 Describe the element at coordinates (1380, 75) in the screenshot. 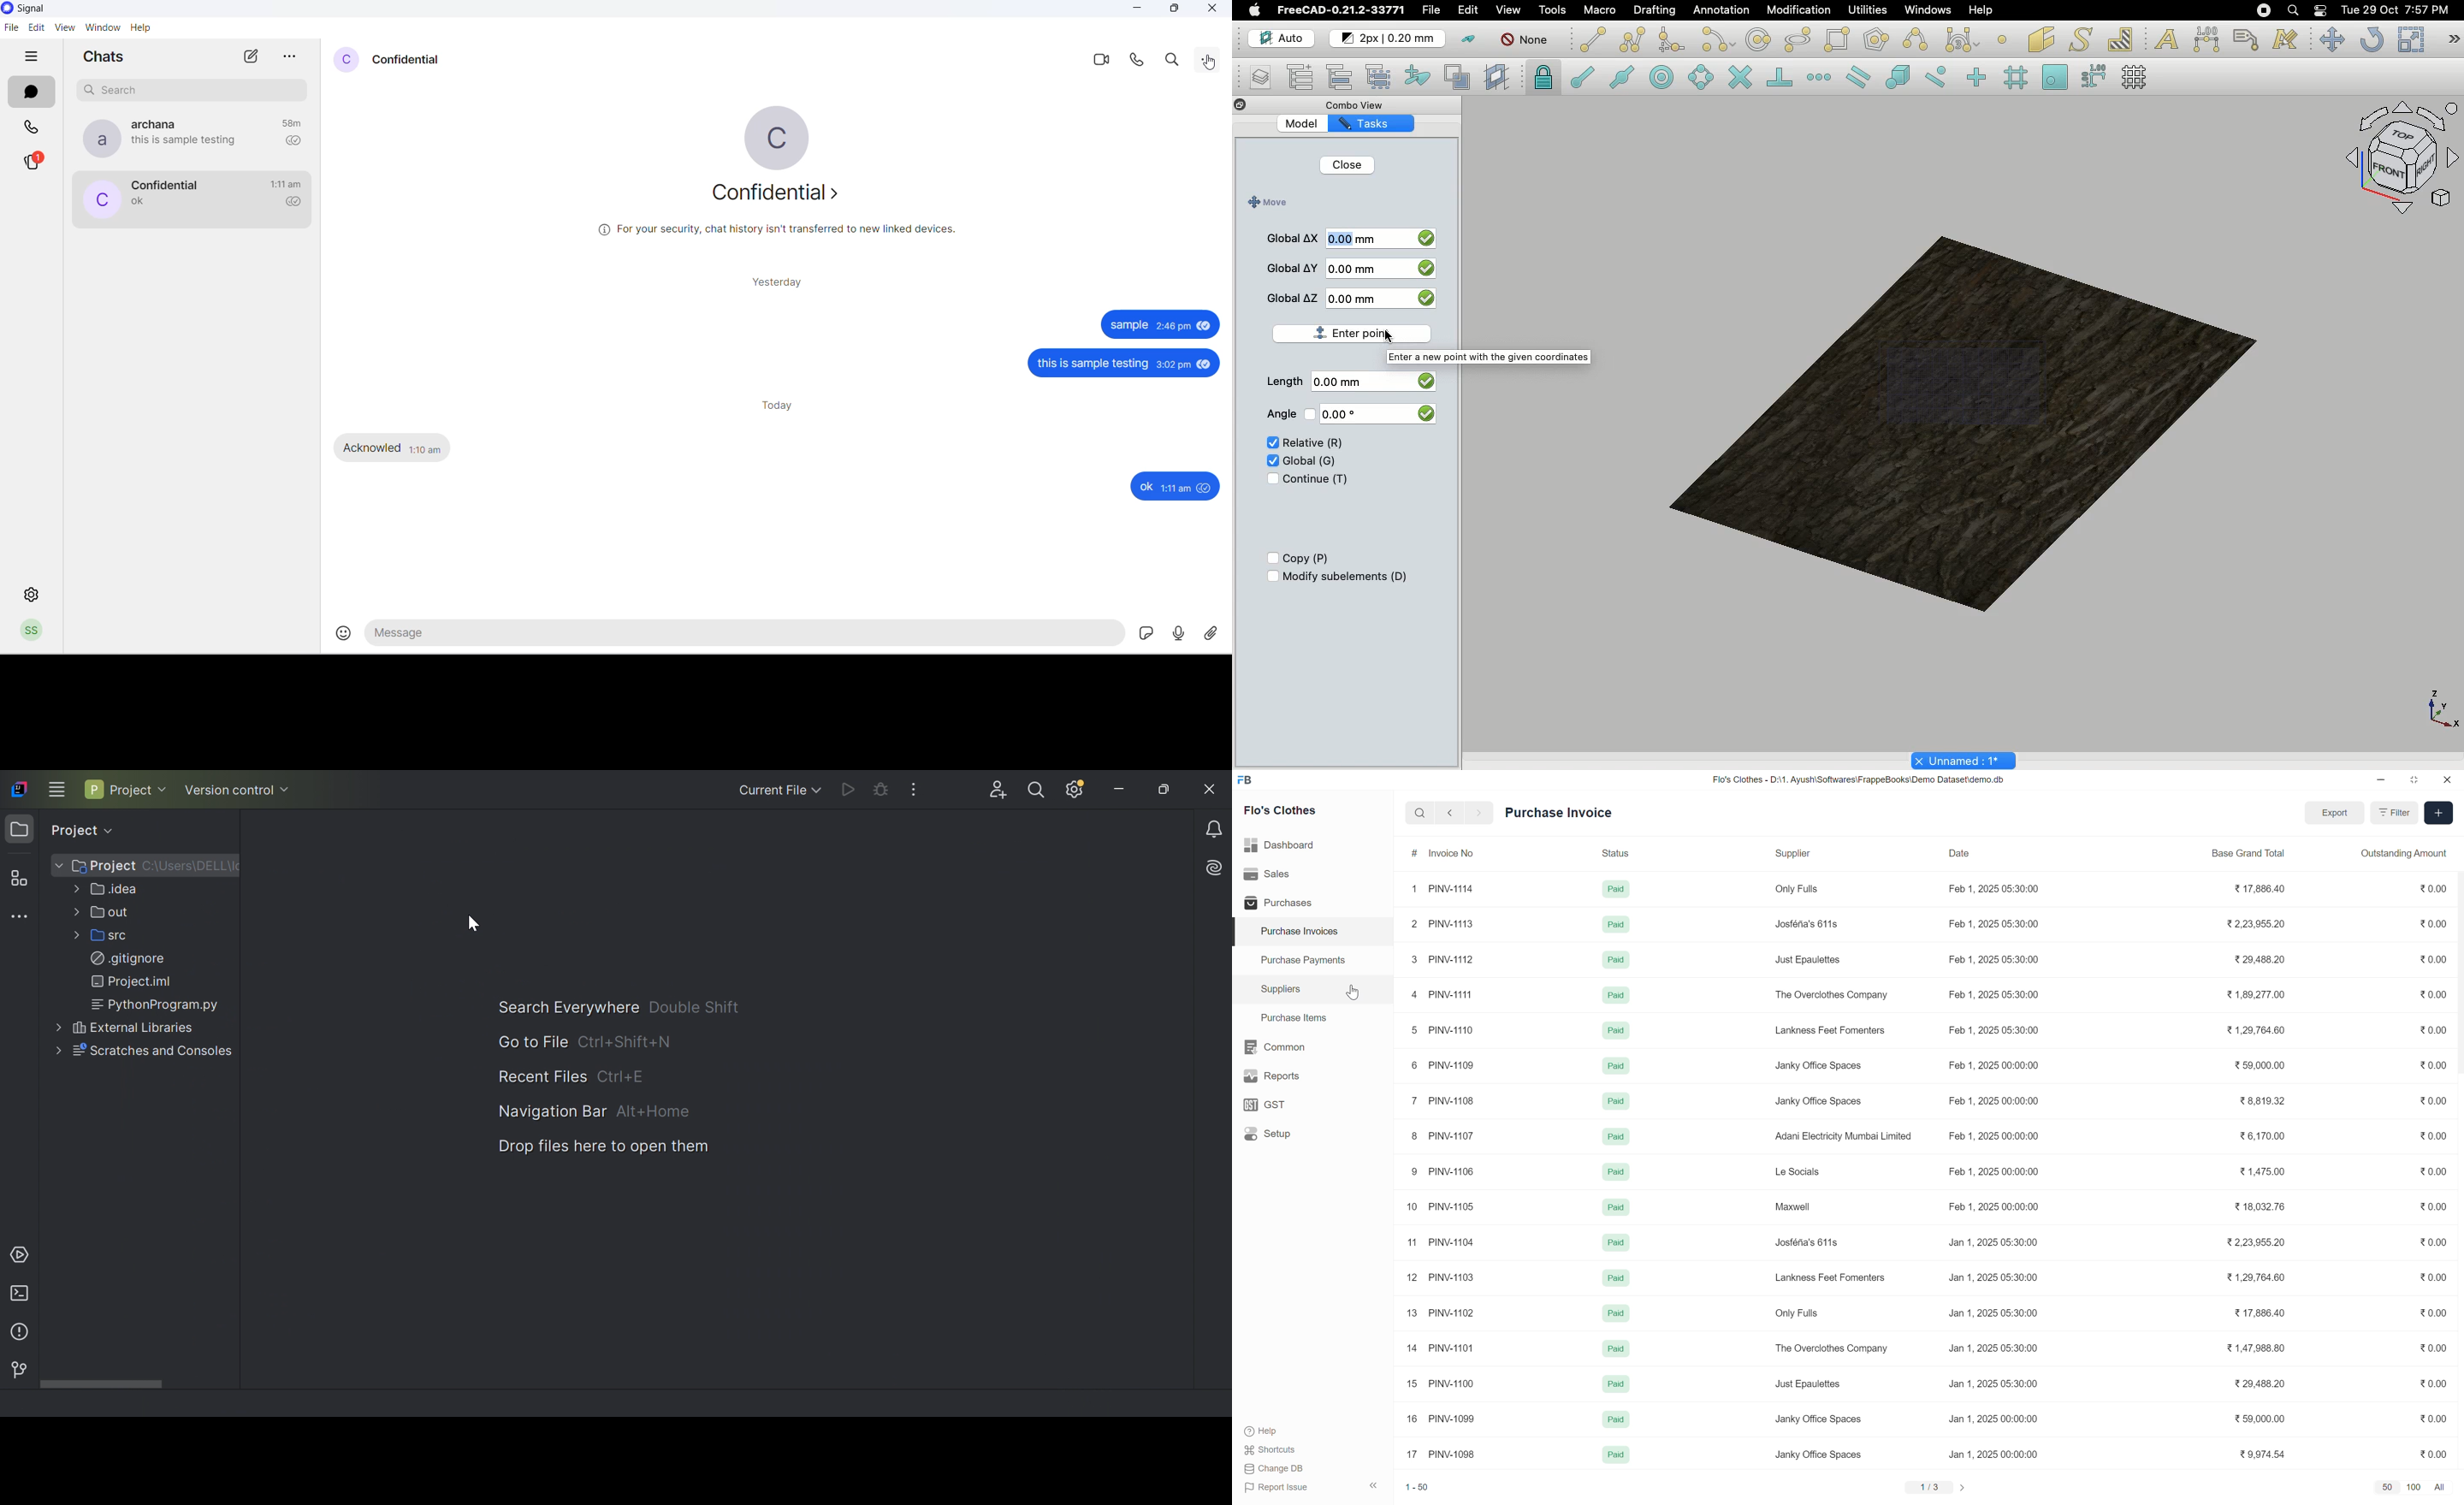

I see `Select group` at that location.